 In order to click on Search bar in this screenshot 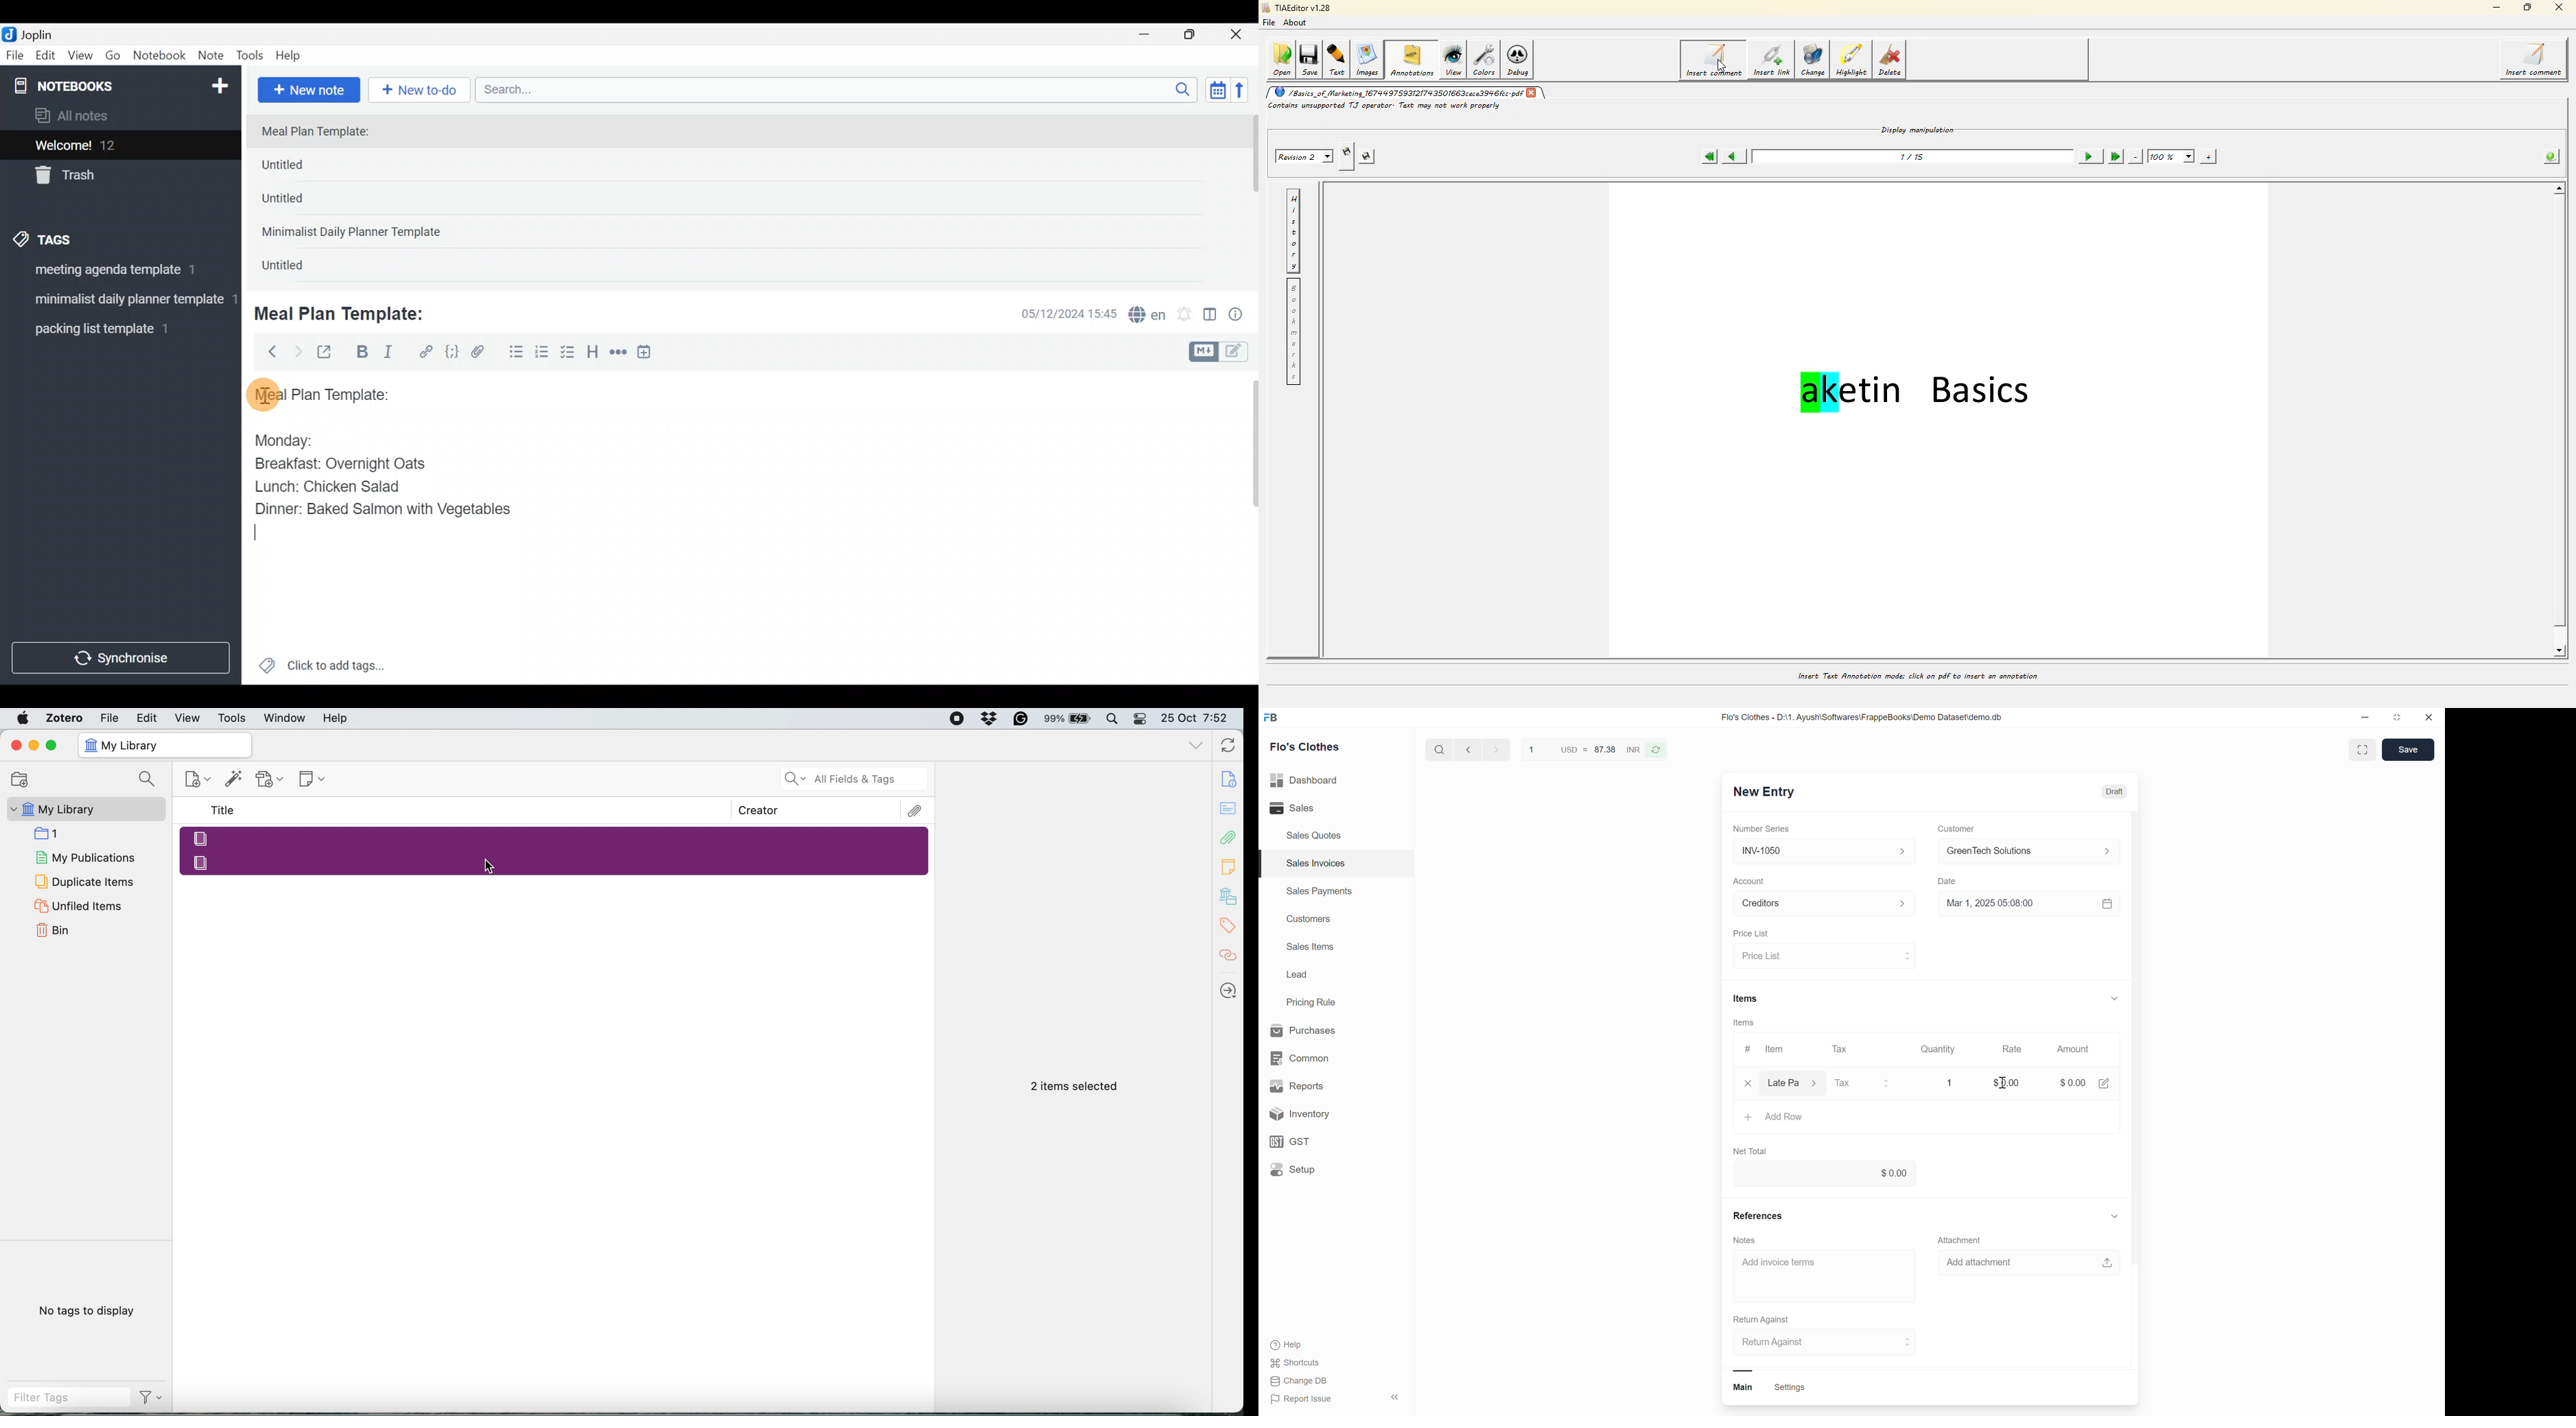, I will do `click(840, 88)`.